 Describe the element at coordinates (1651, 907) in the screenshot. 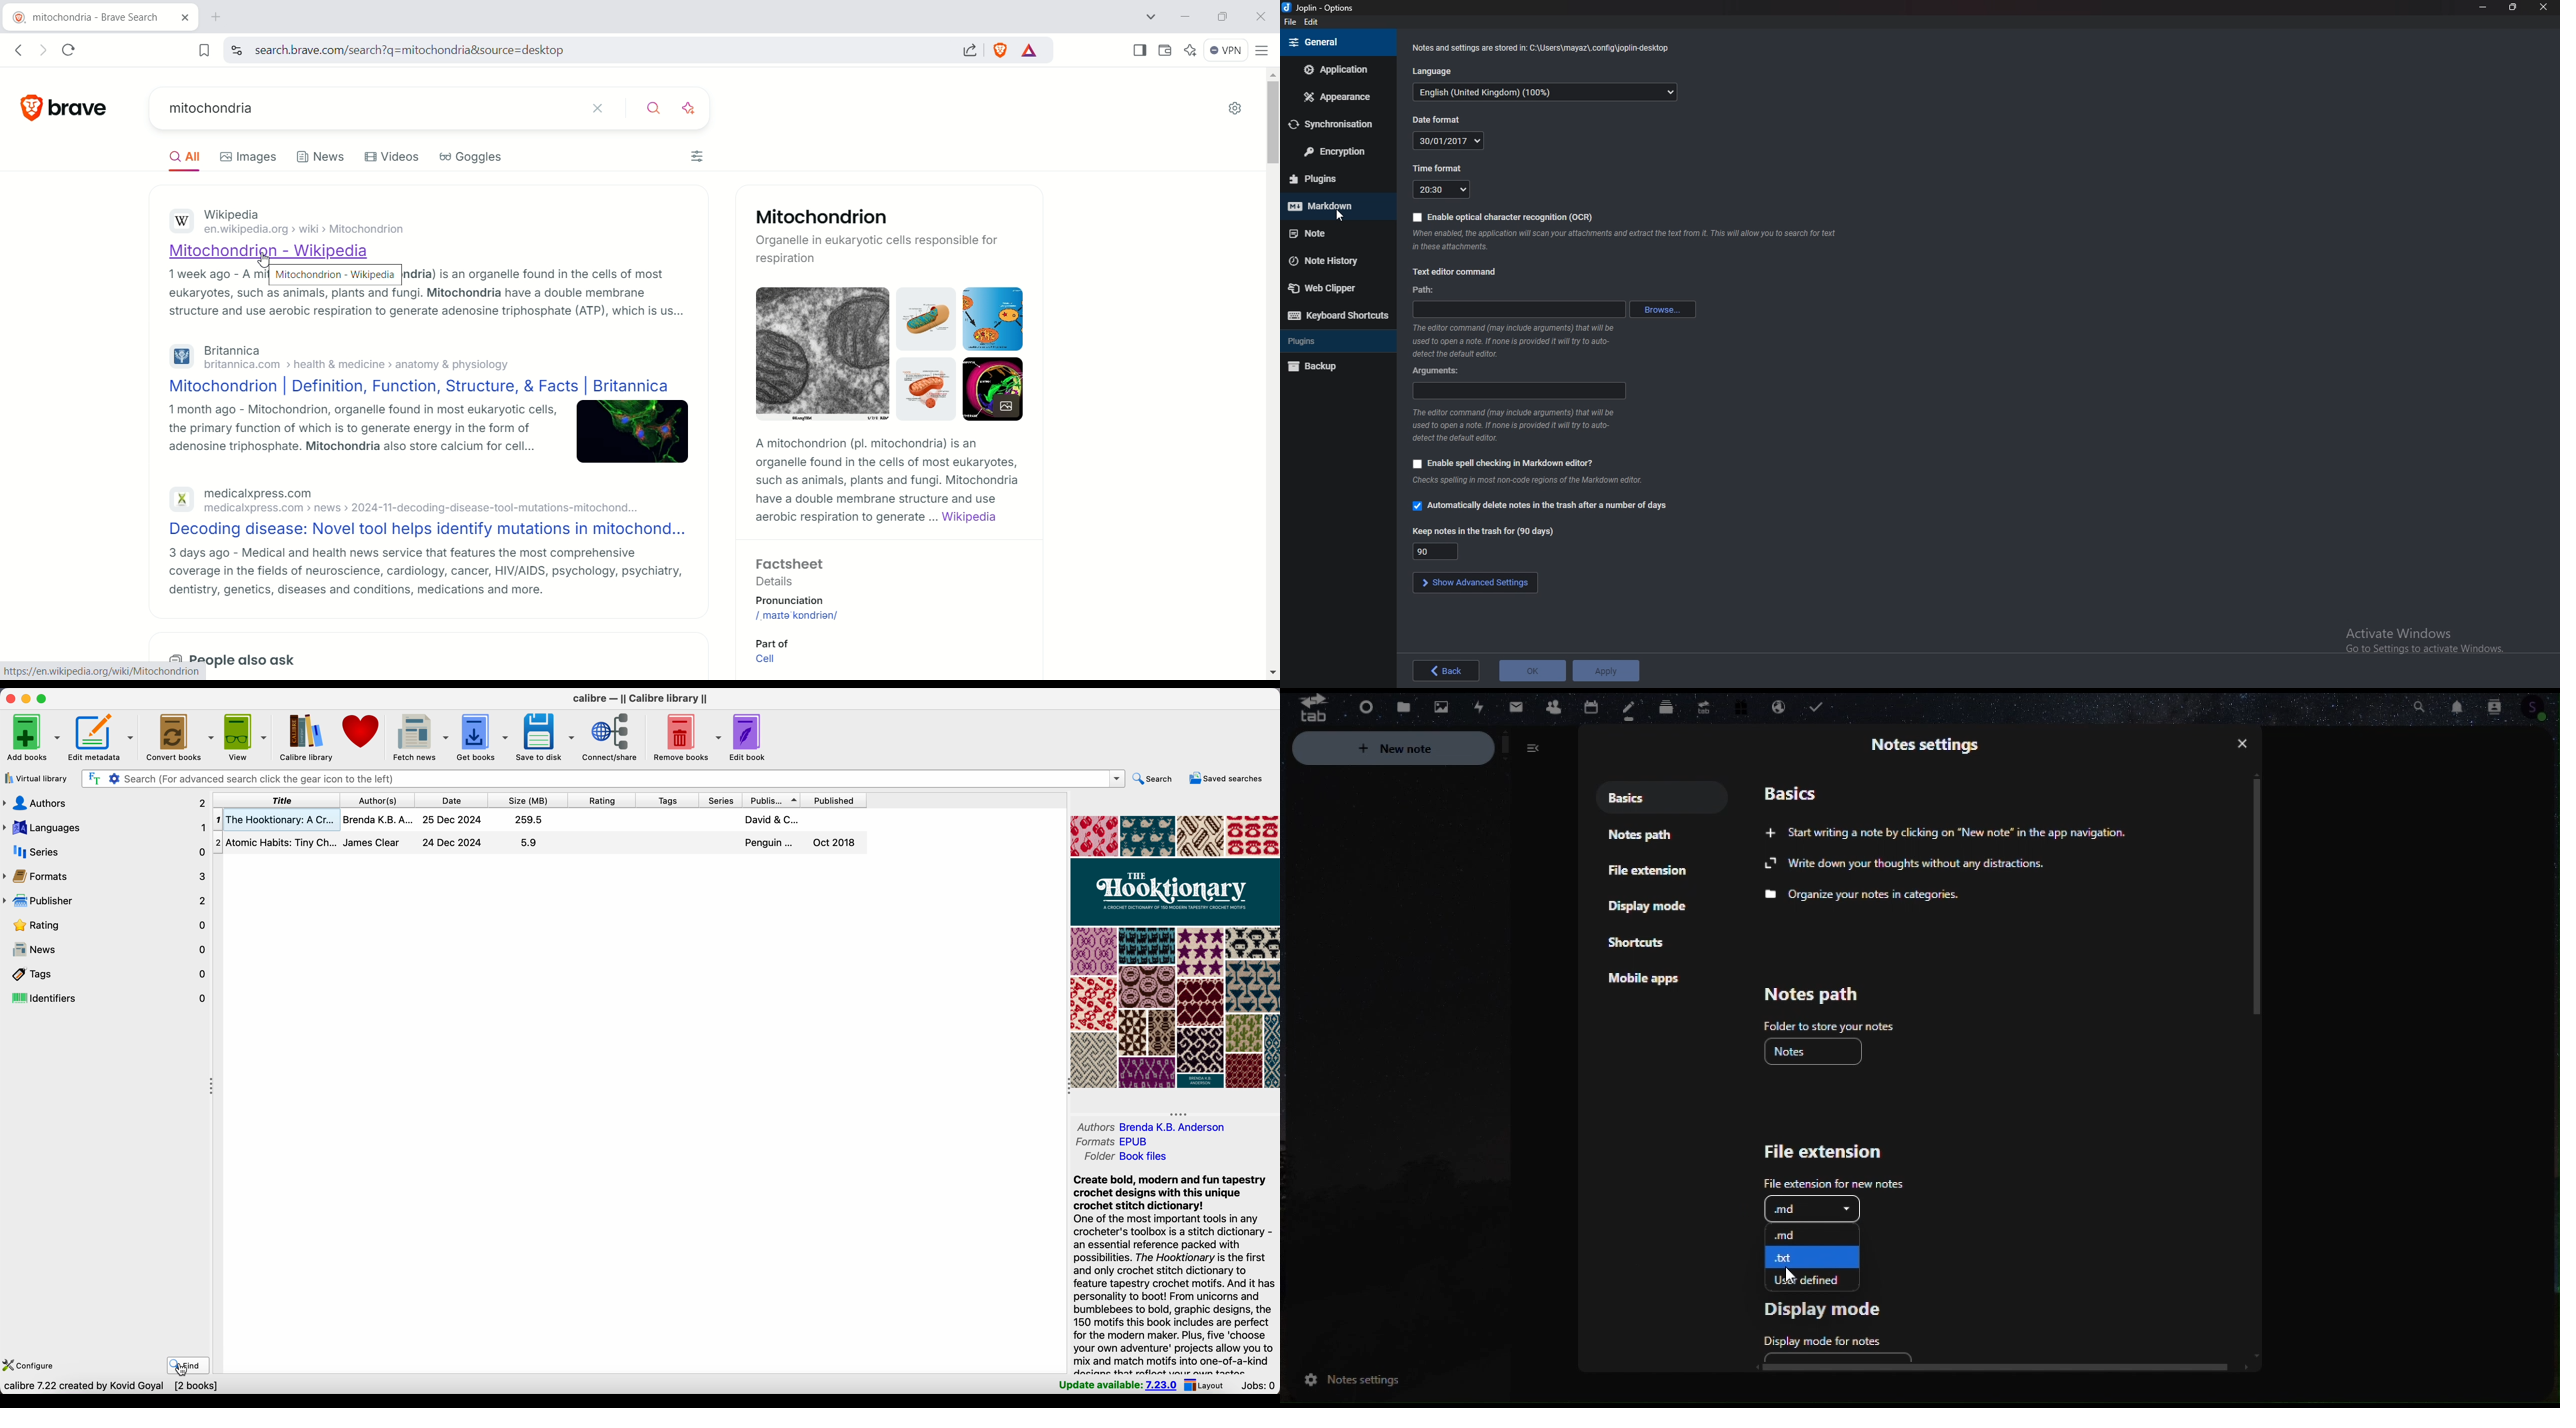

I see `Display mode` at that location.